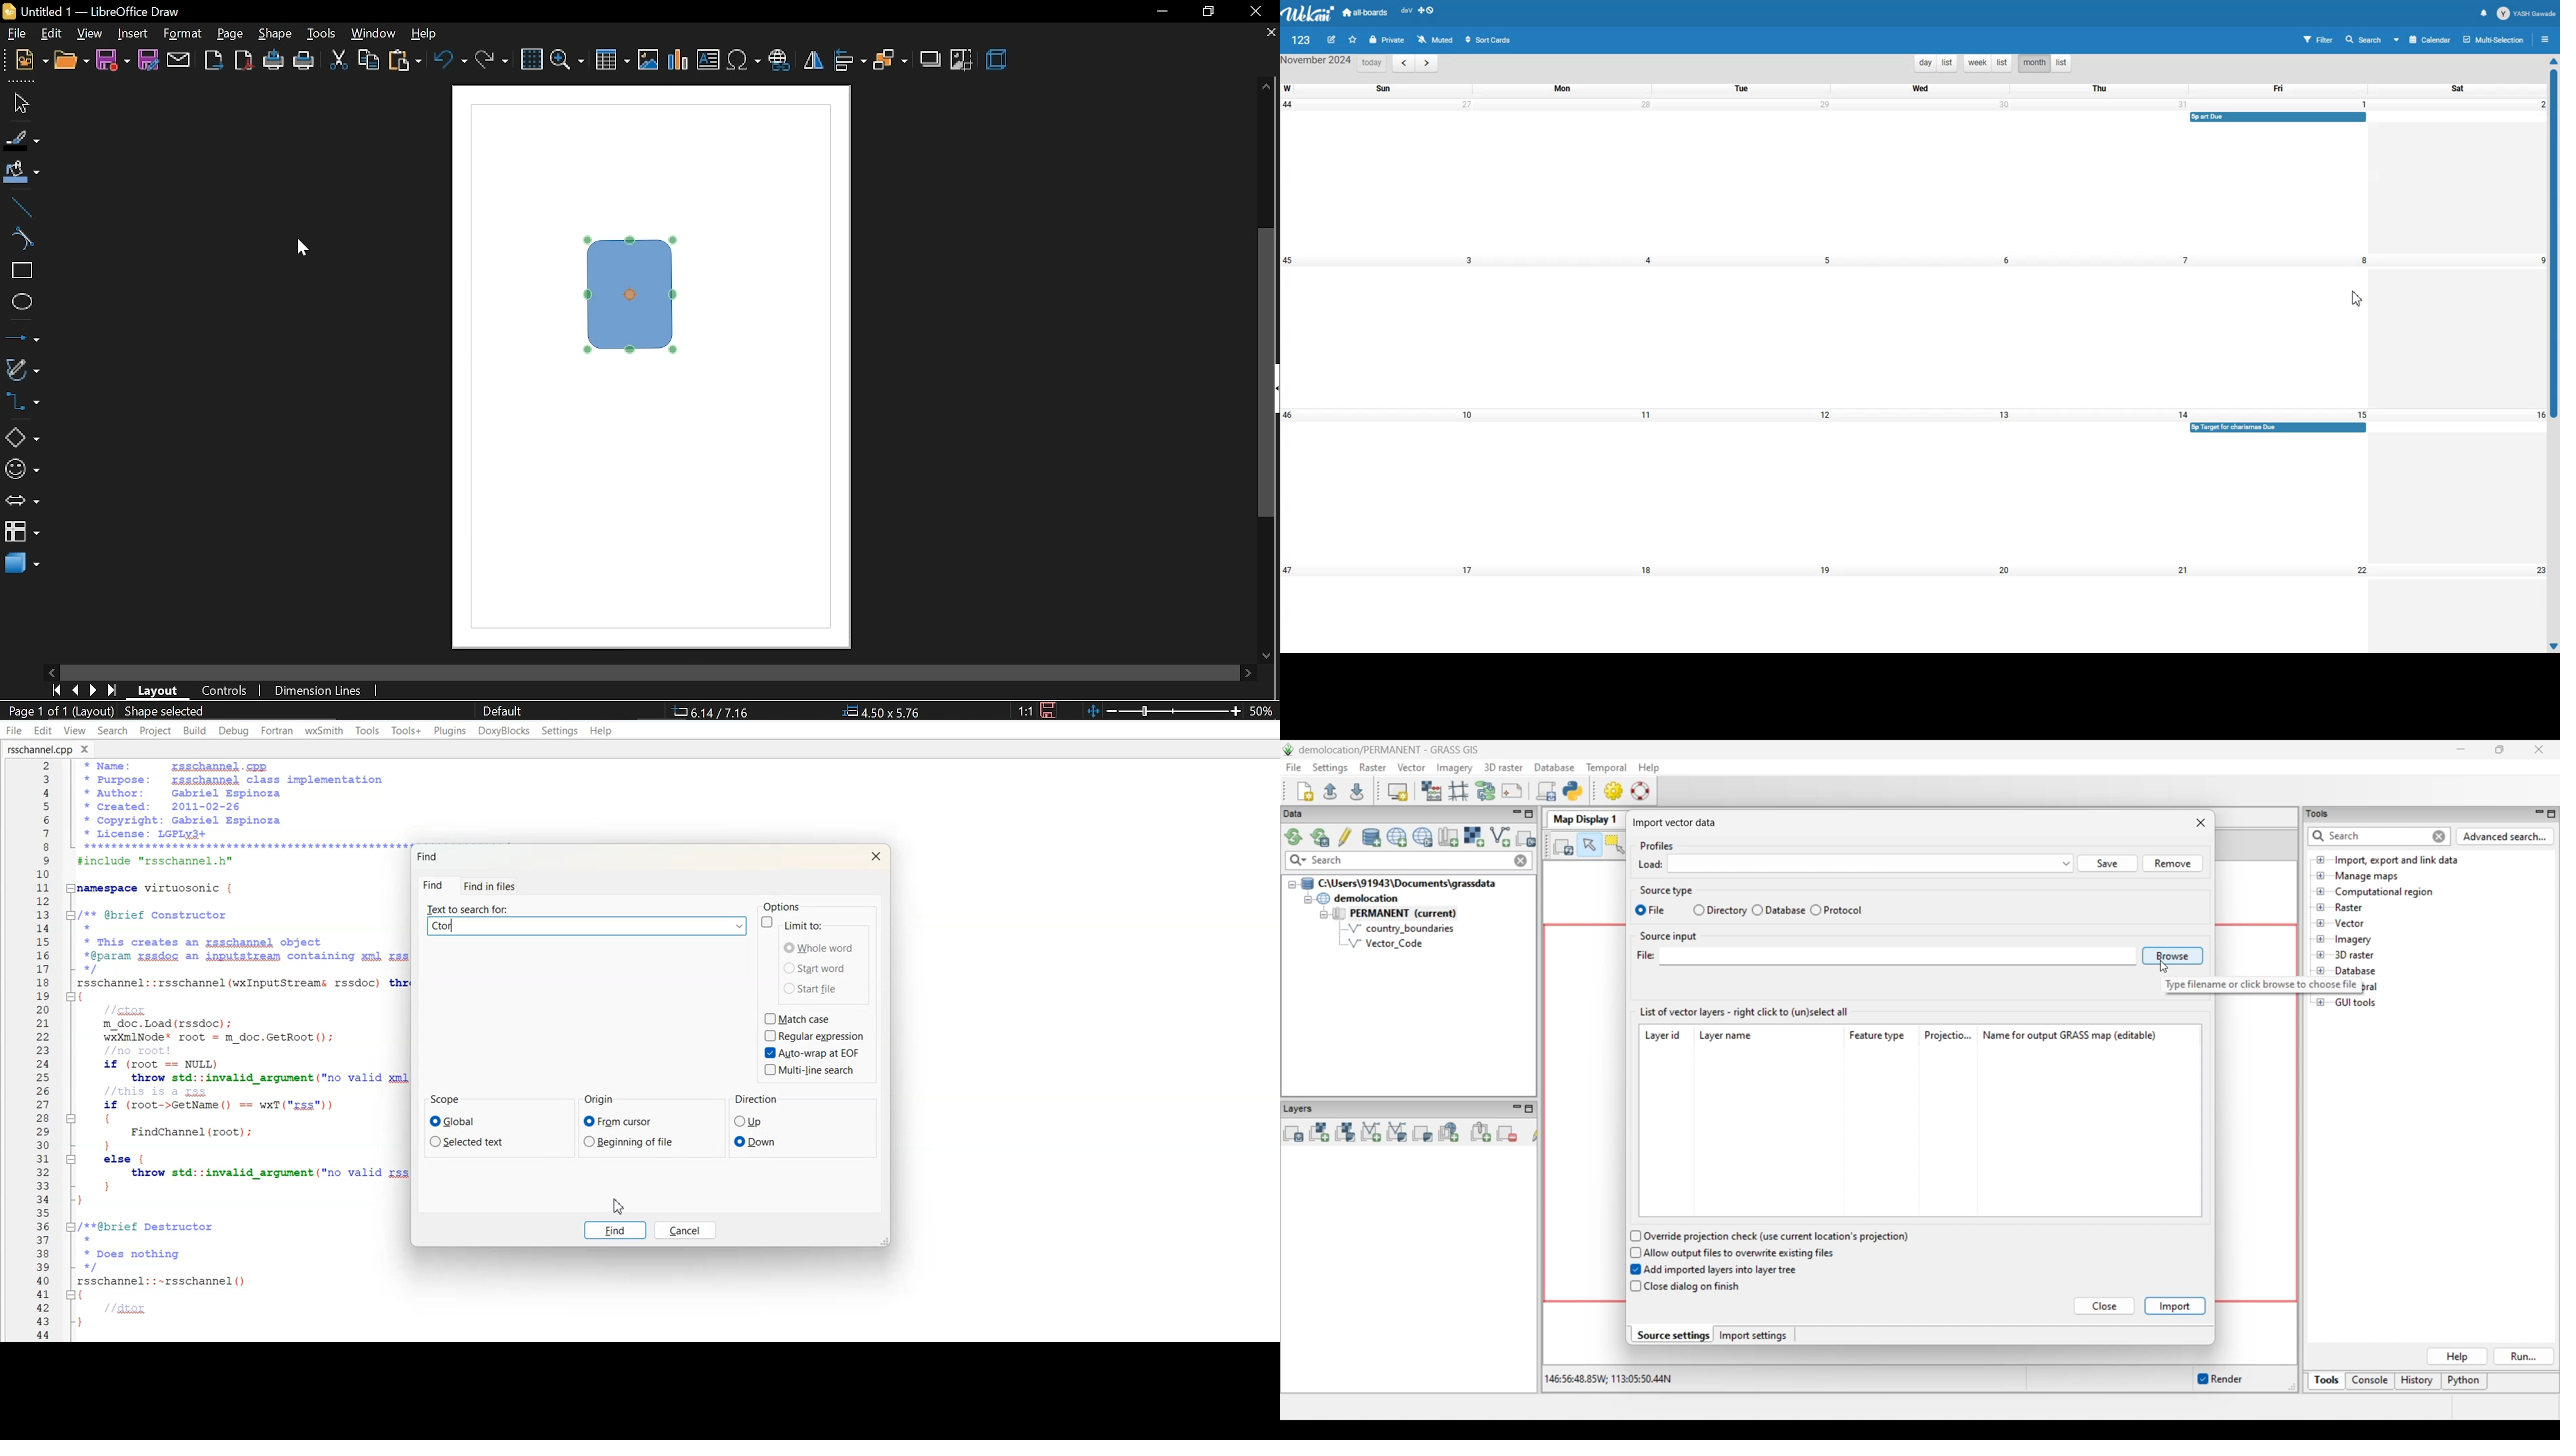 Image resolution: width=2576 pixels, height=1456 pixels. I want to click on basic shapes, so click(21, 435).